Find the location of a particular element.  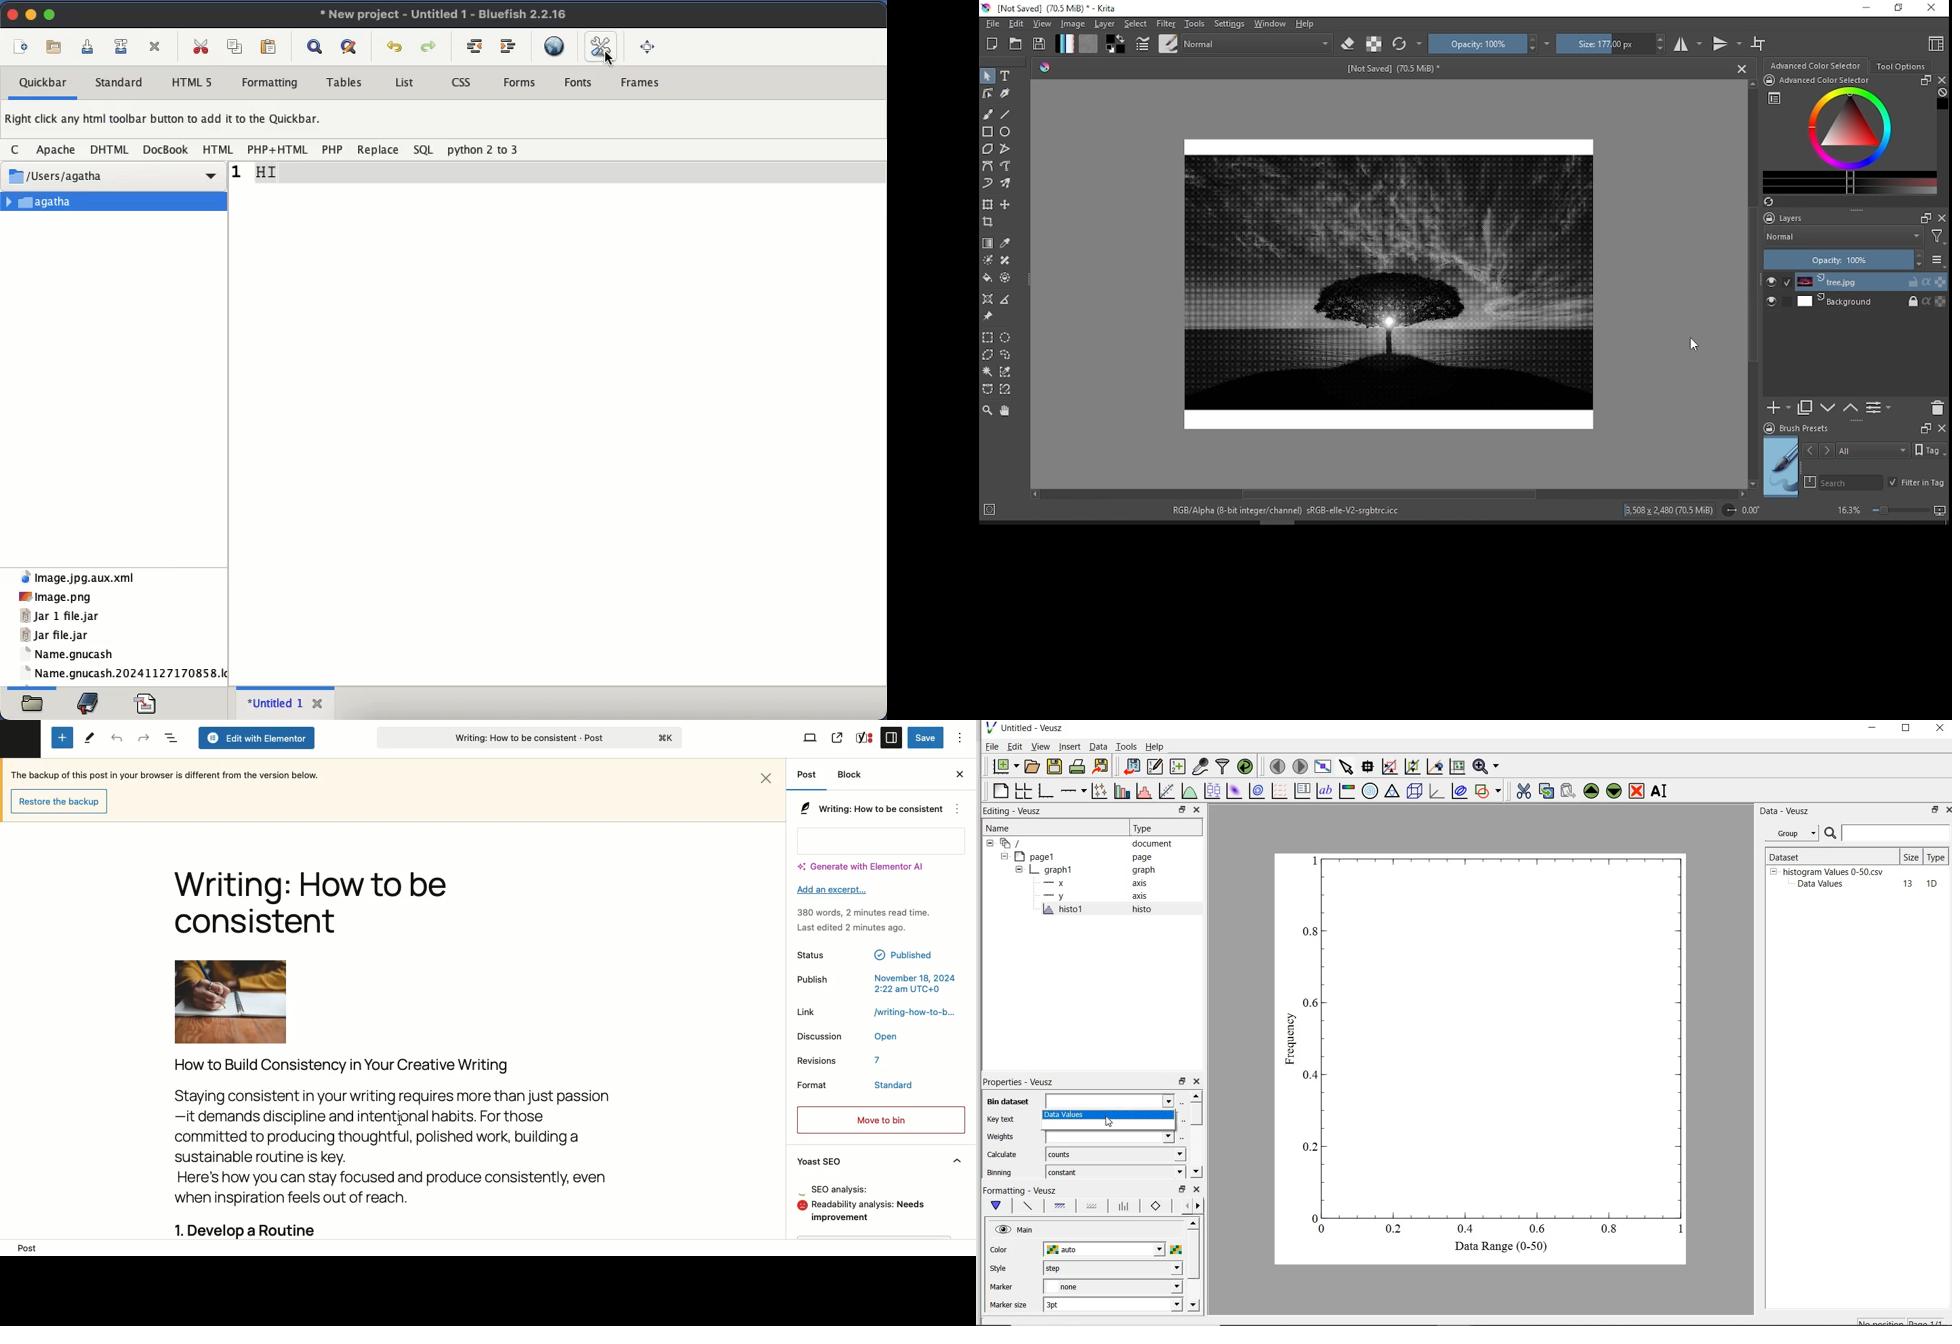

minimize is located at coordinates (1873, 729).